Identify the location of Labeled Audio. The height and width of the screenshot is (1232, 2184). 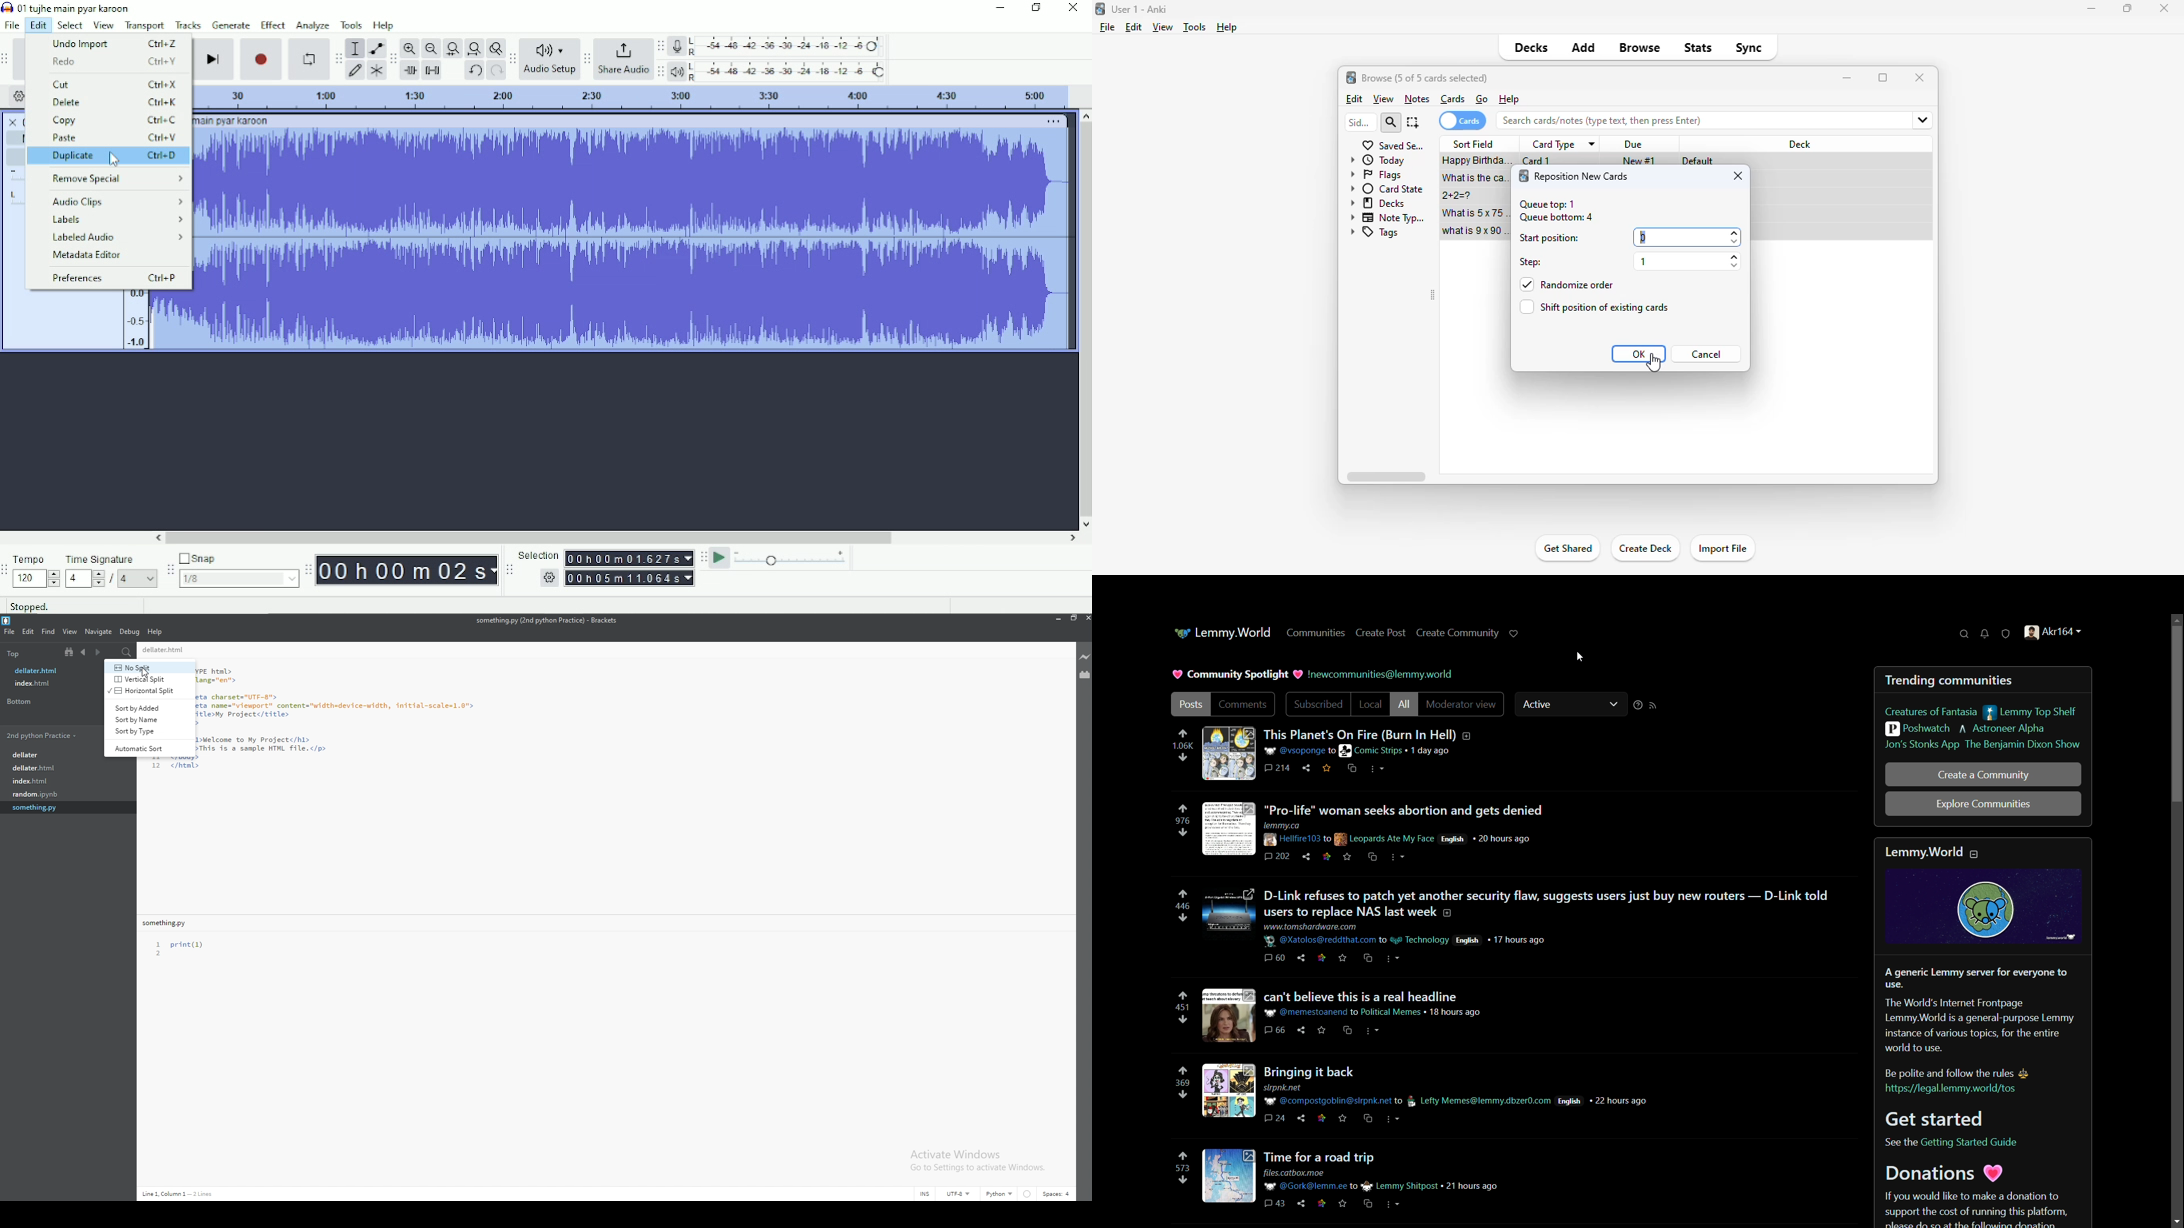
(116, 236).